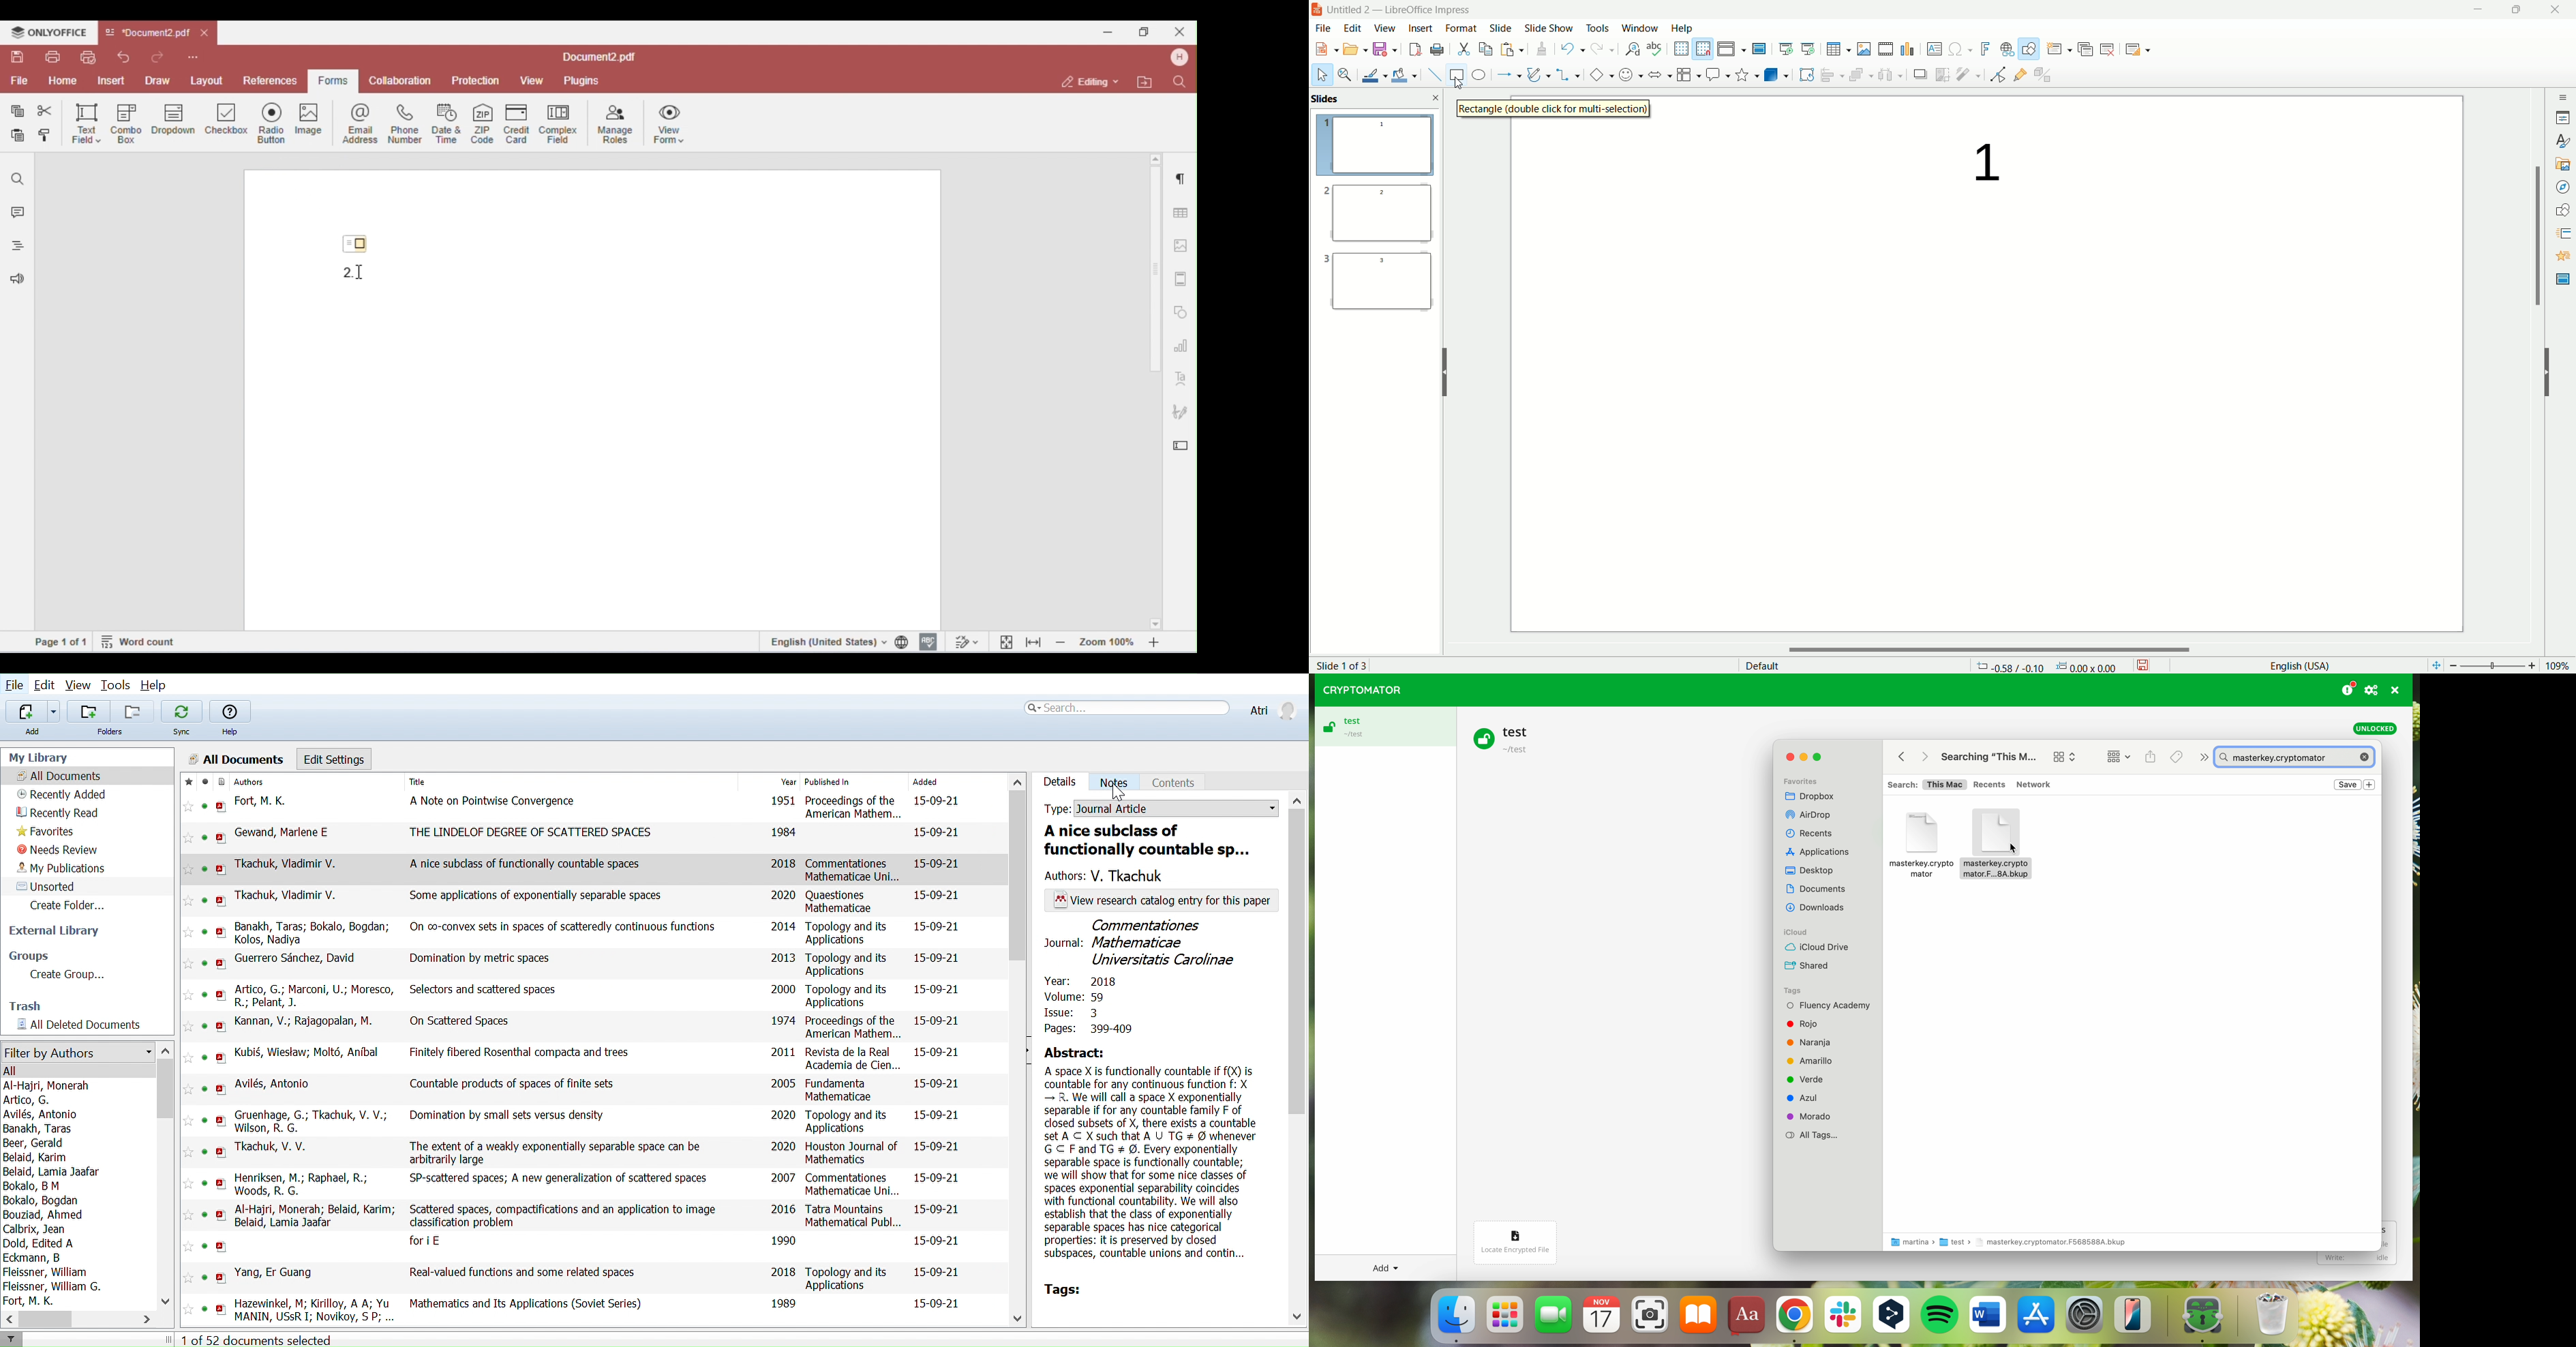  I want to click on Edit, so click(47, 686).